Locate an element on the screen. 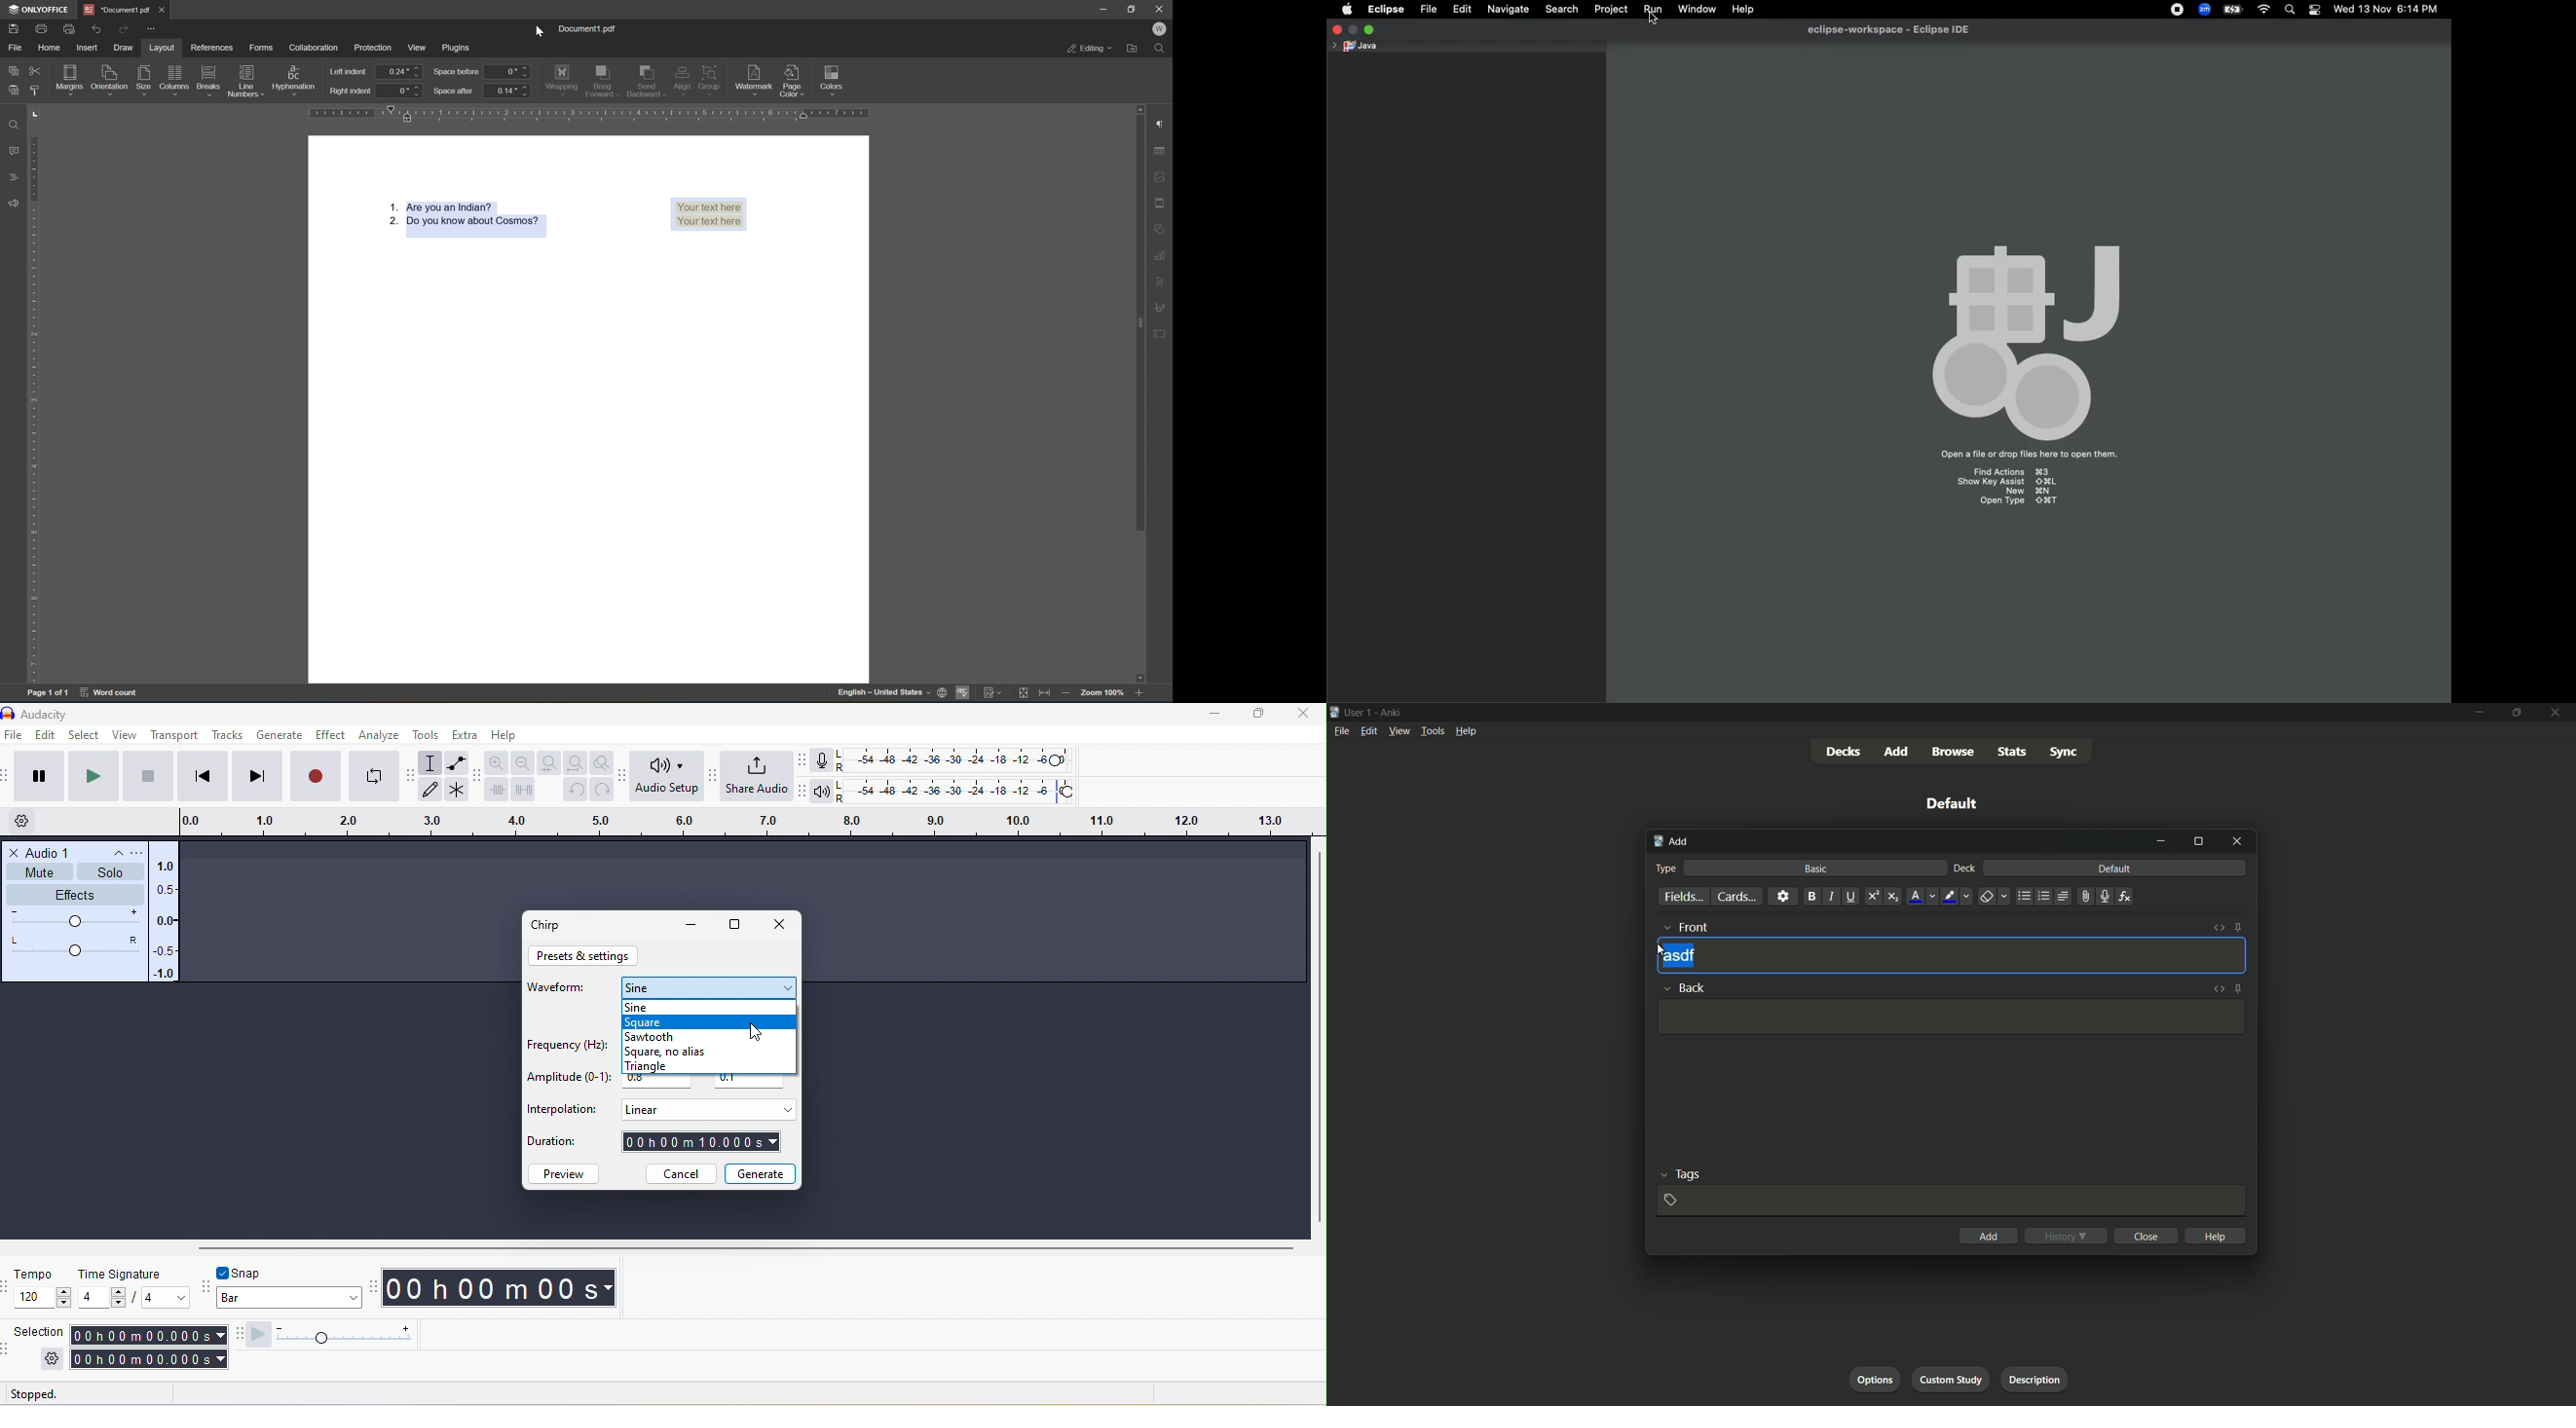 This screenshot has height=1428, width=2576. waveform: is located at coordinates (561, 992).